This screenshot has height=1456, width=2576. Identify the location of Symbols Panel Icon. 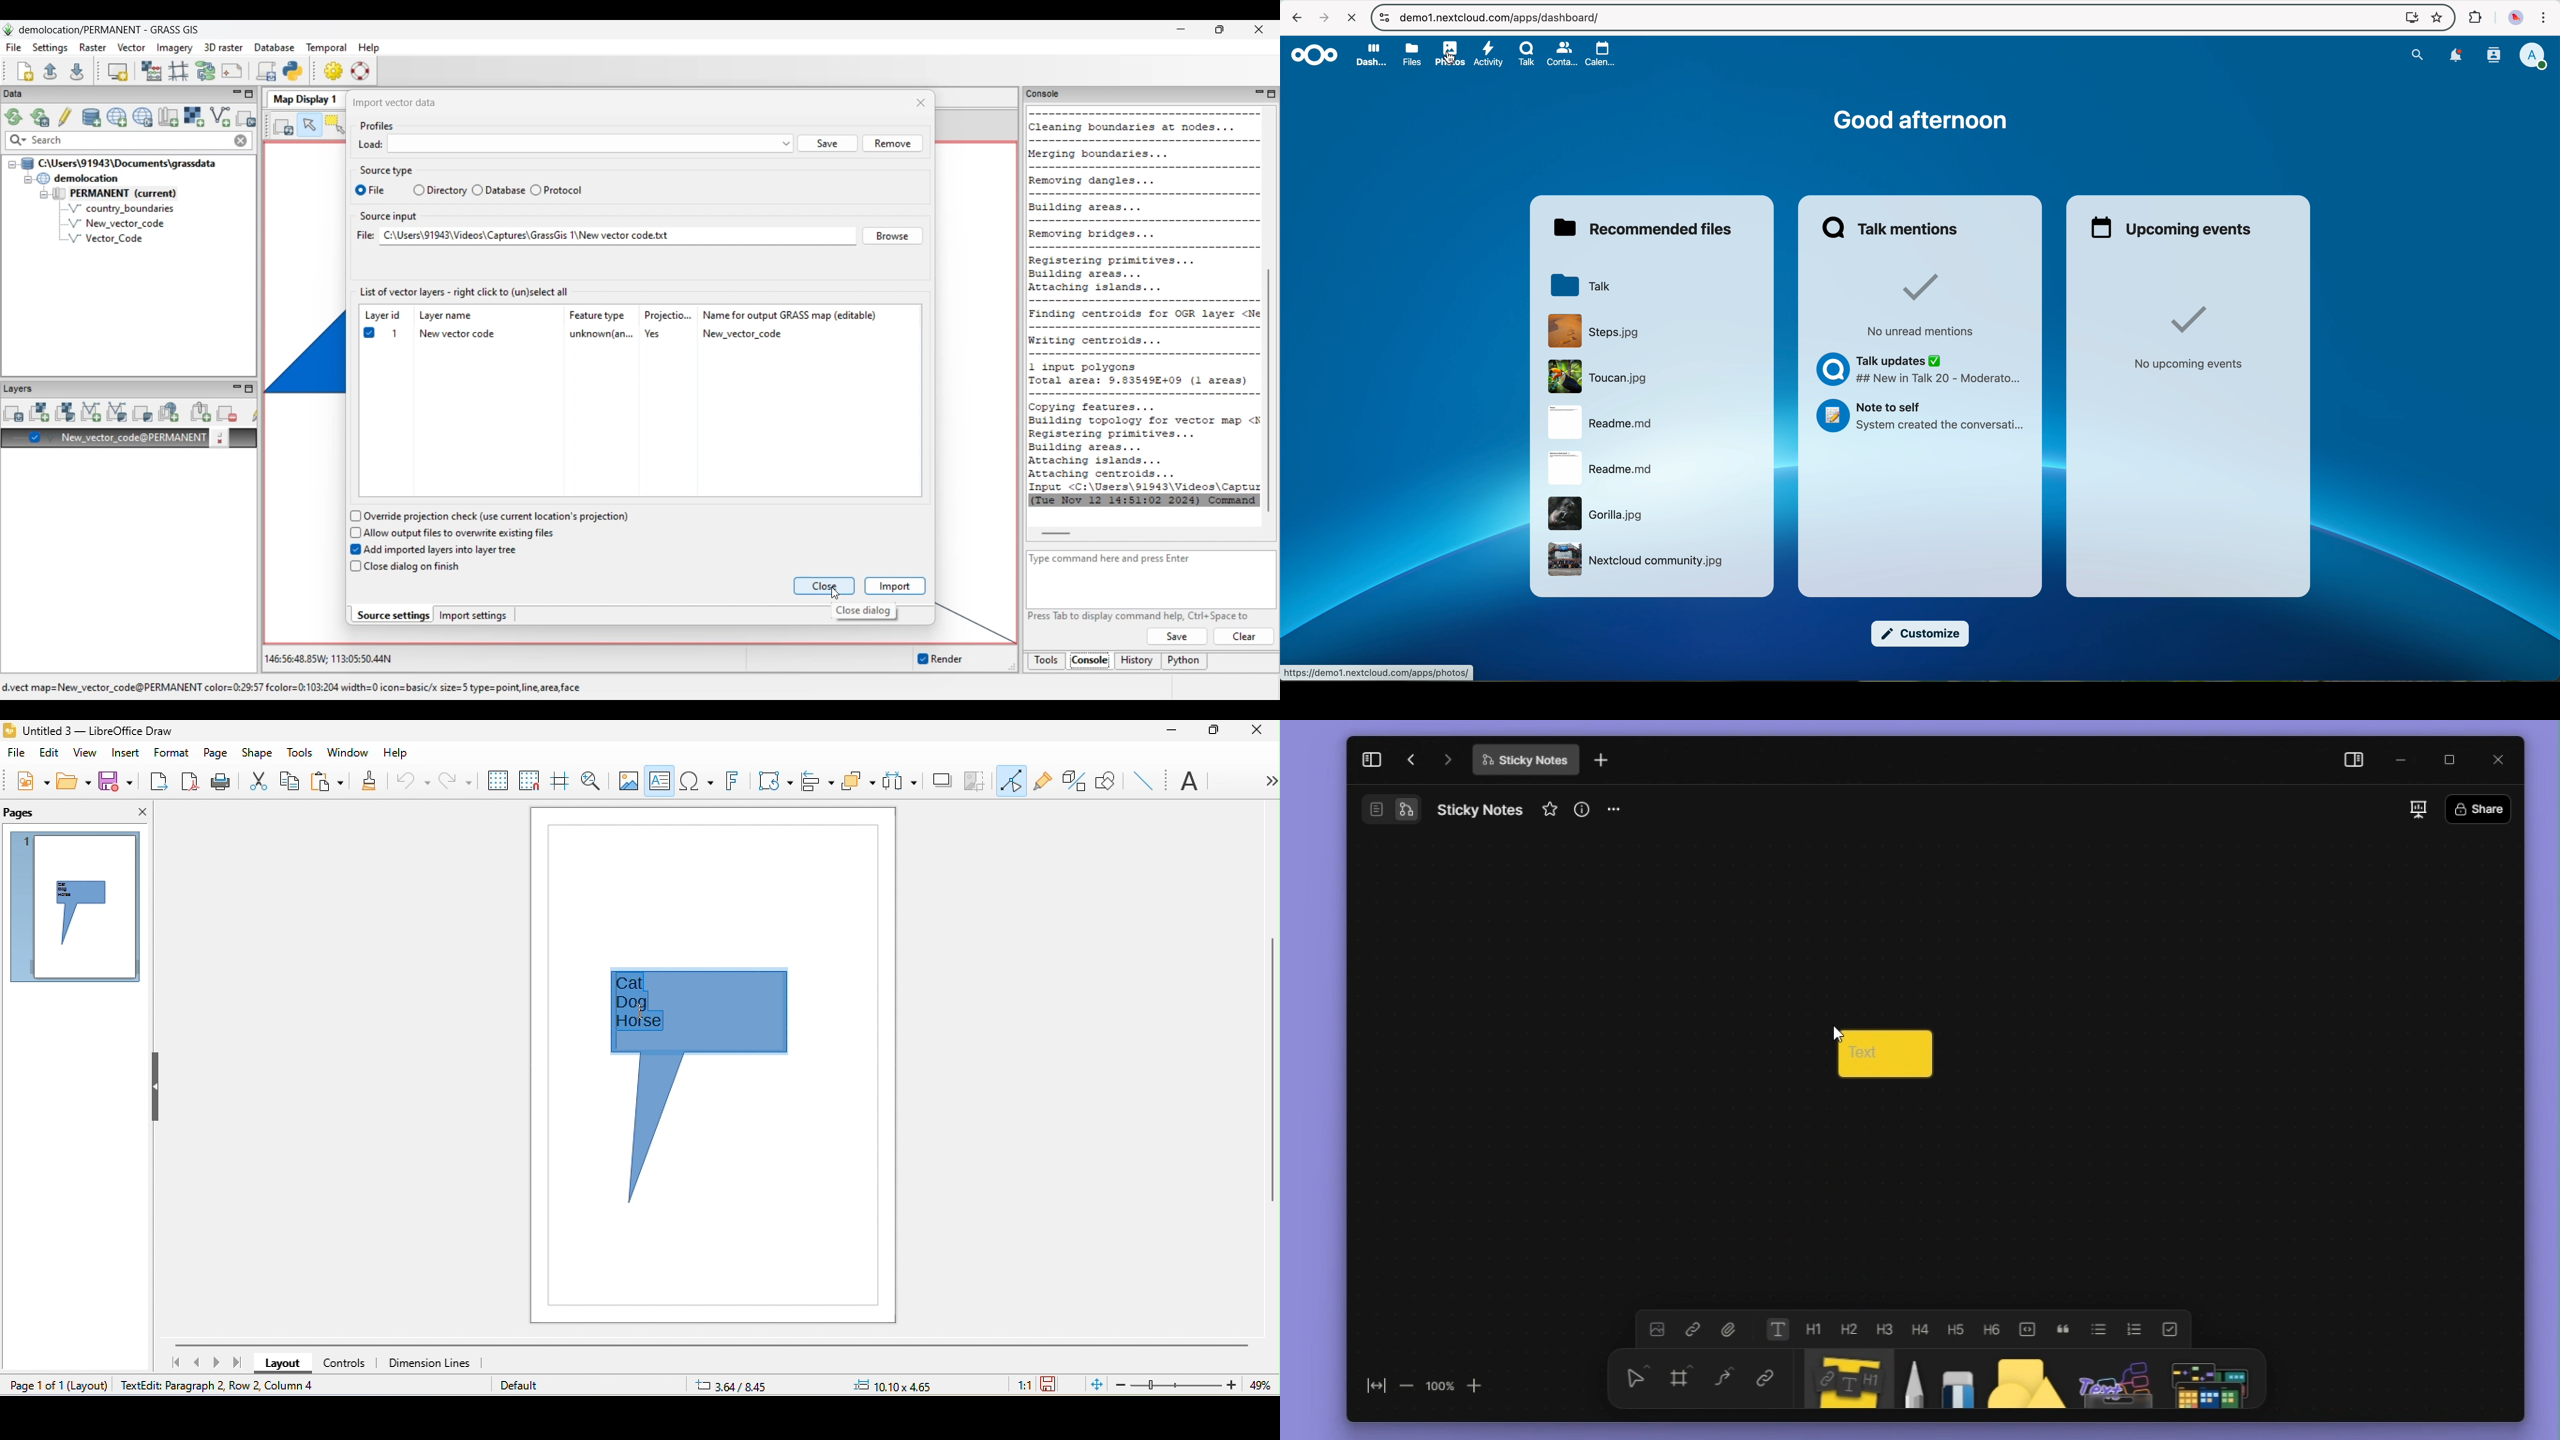
(2211, 1383).